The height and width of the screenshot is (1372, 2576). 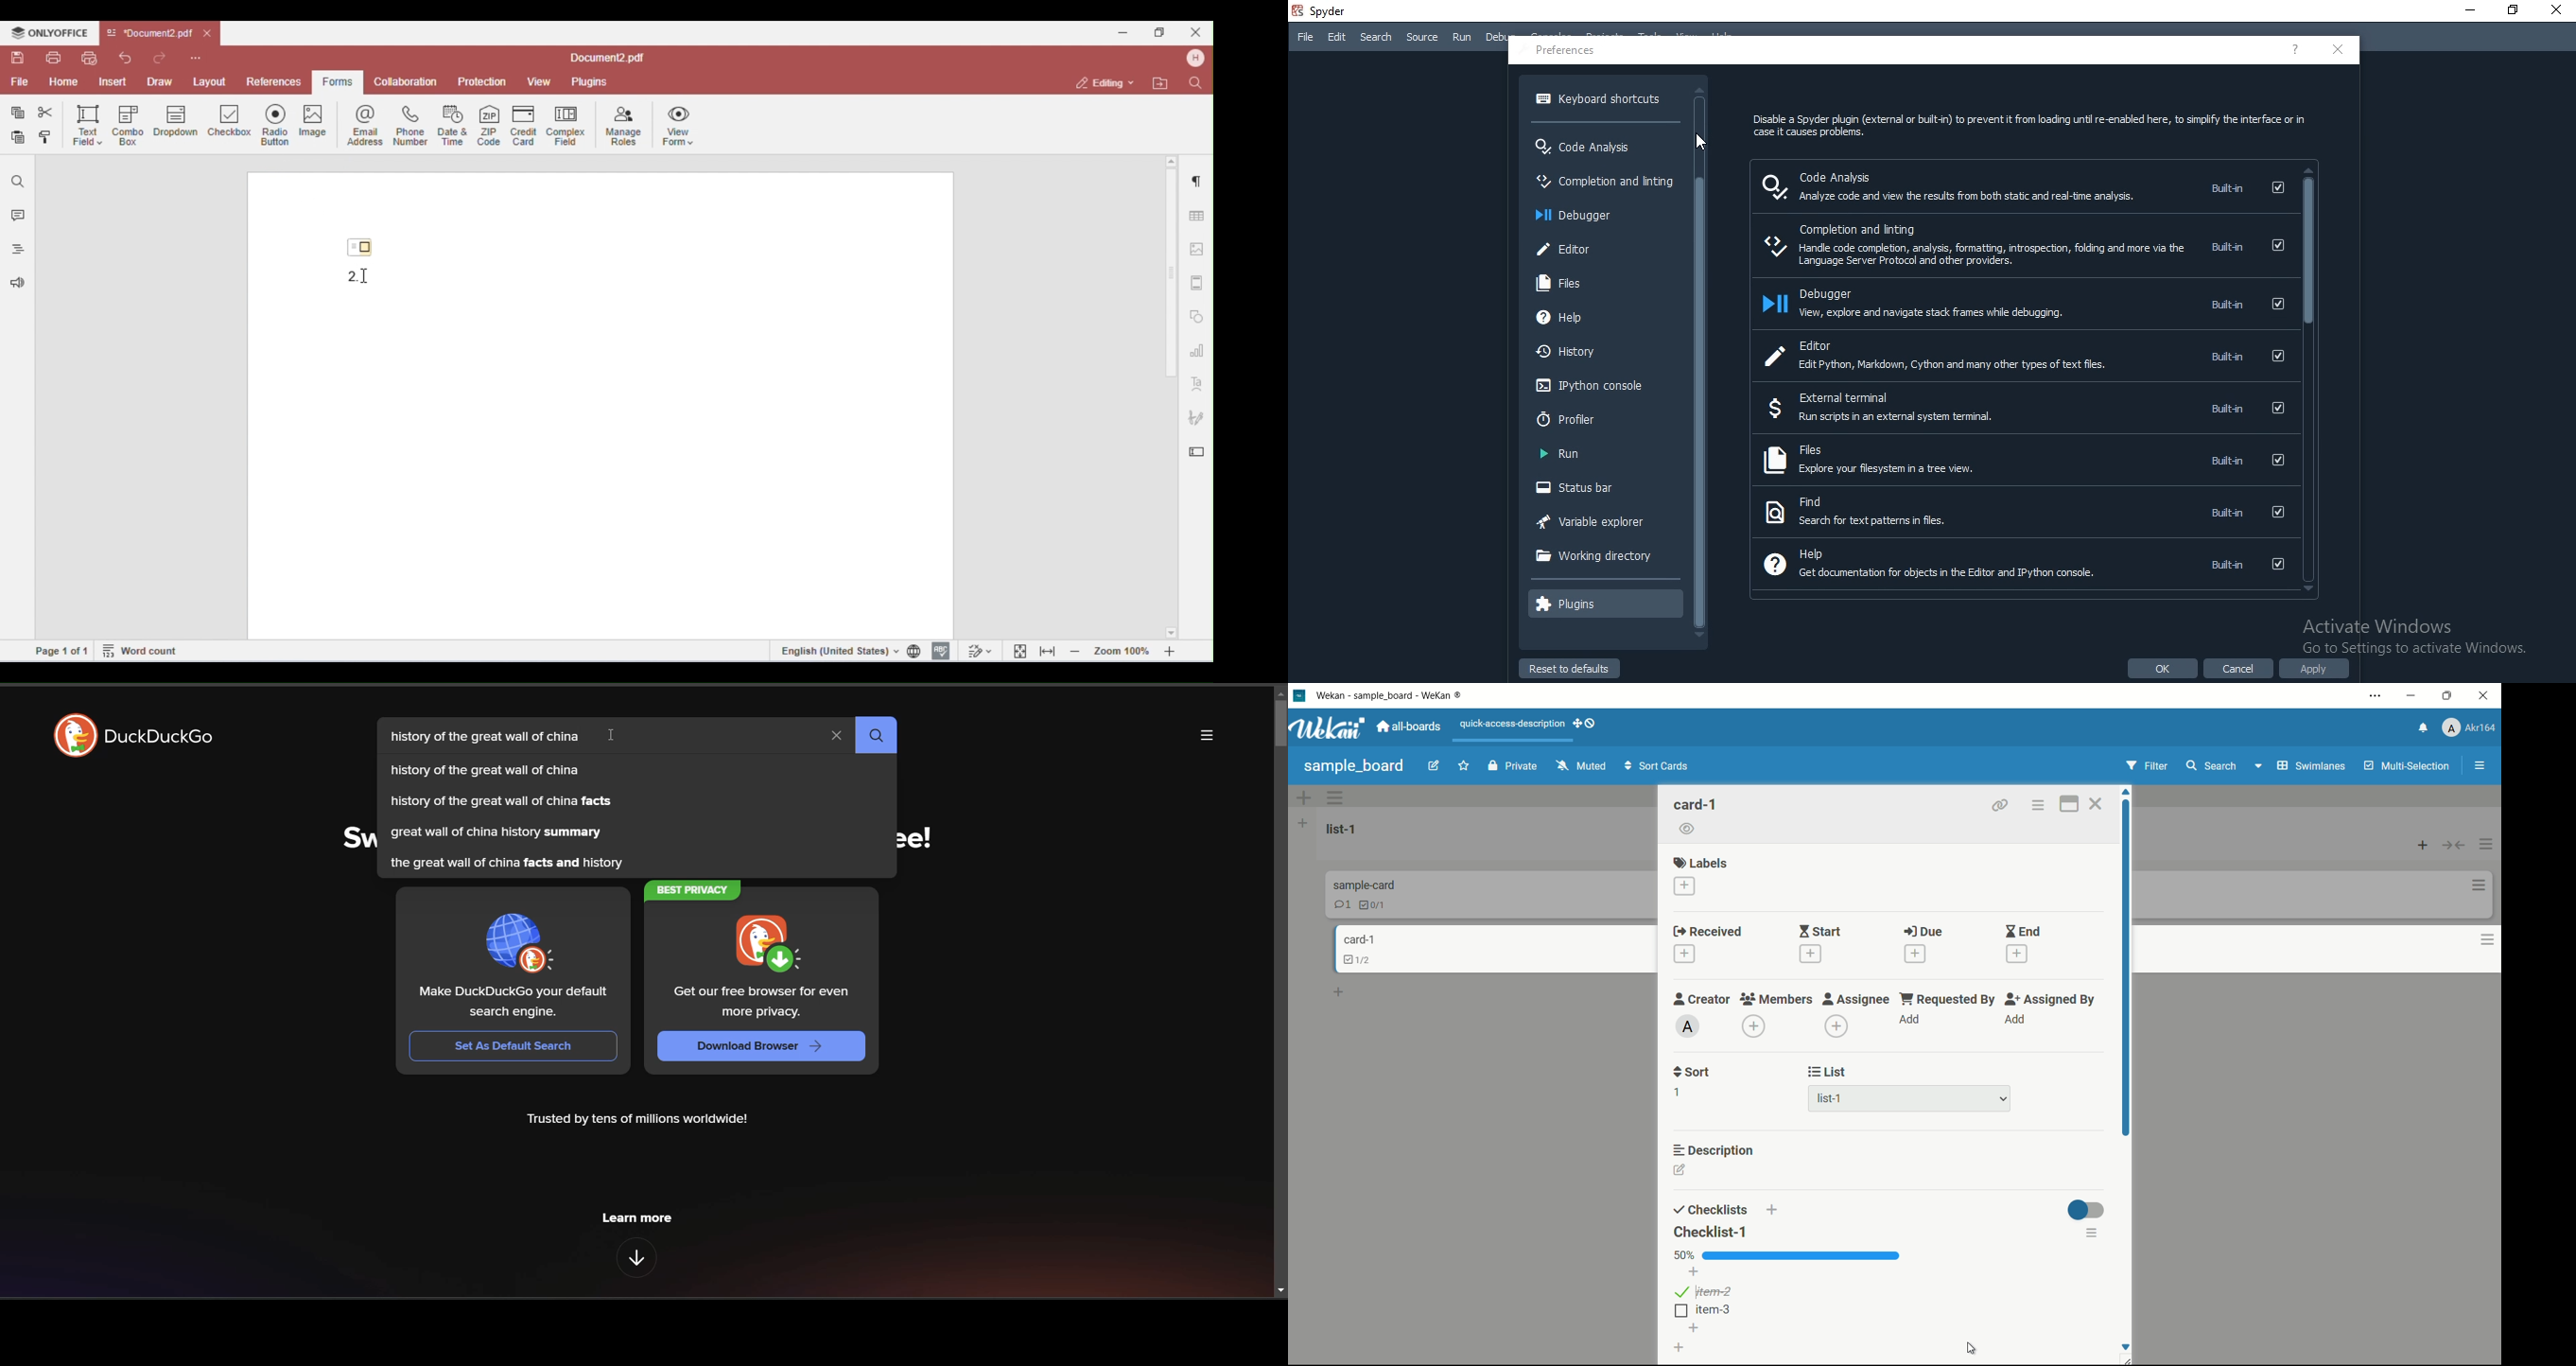 What do you see at coordinates (1589, 385) in the screenshot?
I see `IPython console` at bounding box center [1589, 385].